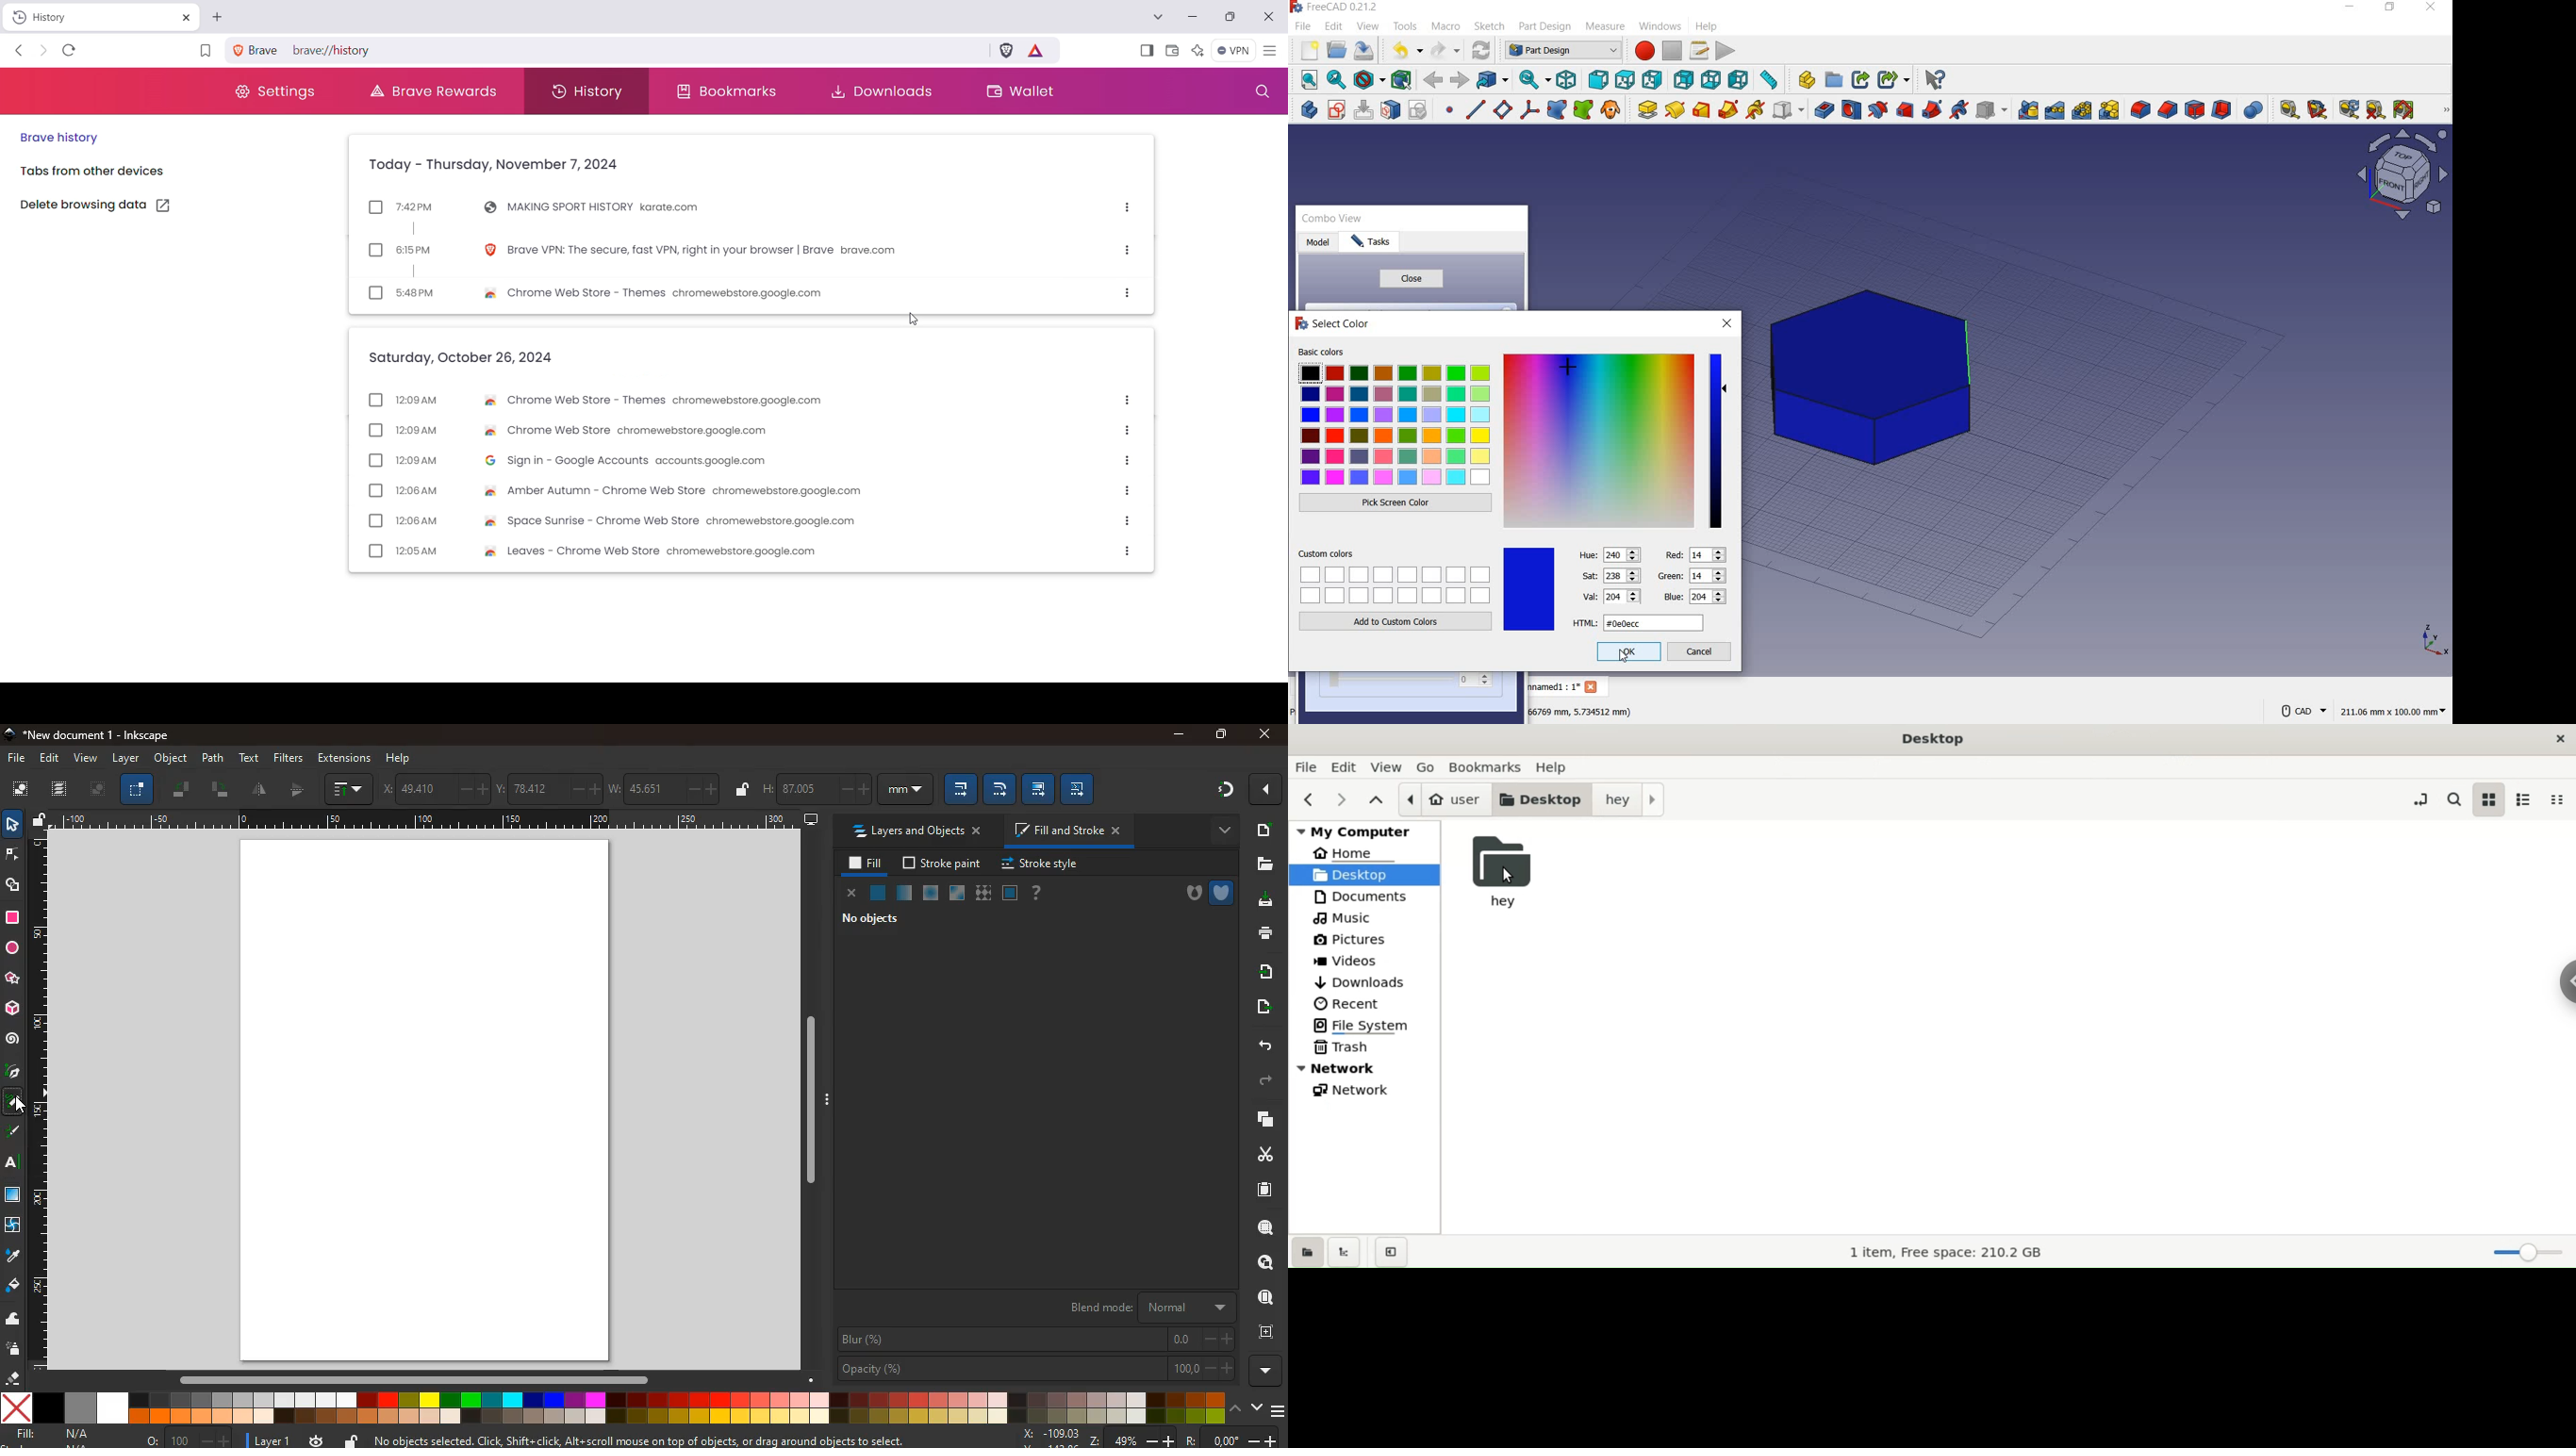 This screenshot has height=1456, width=2576. Describe the element at coordinates (420, 430) in the screenshot. I see `12:09AM` at that location.